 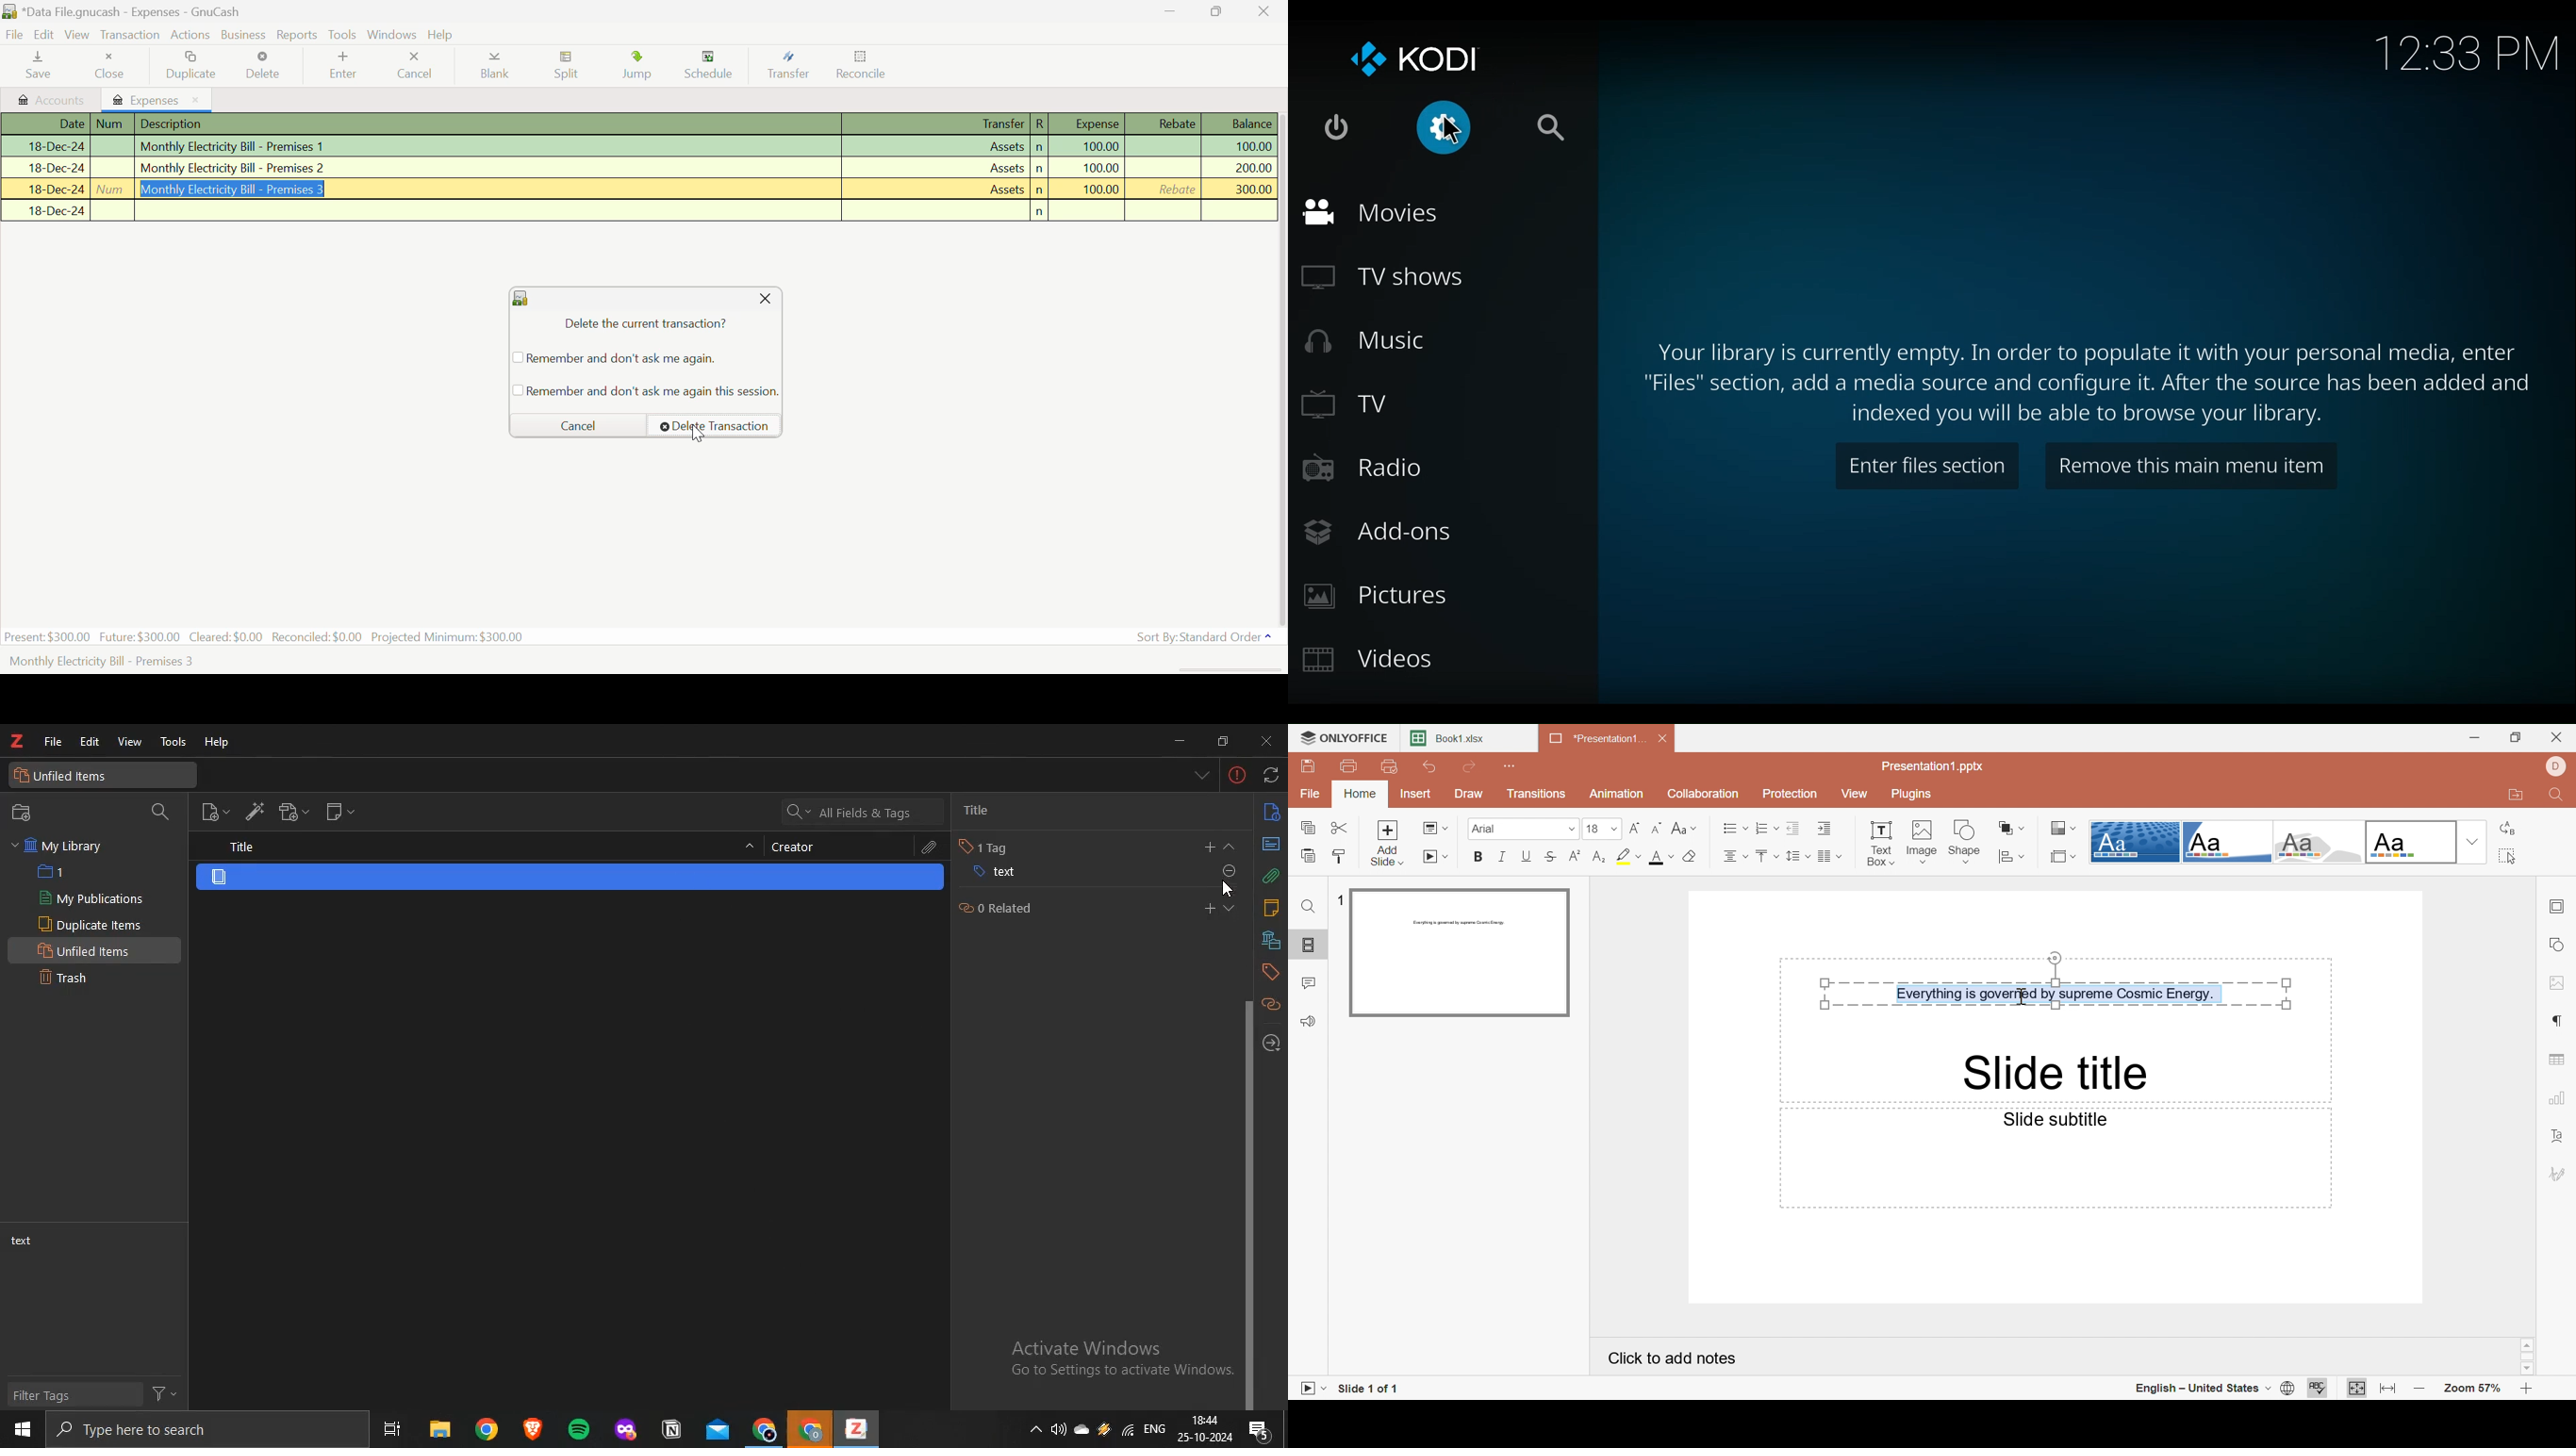 What do you see at coordinates (1309, 1020) in the screenshot?
I see `Feedback & Support` at bounding box center [1309, 1020].